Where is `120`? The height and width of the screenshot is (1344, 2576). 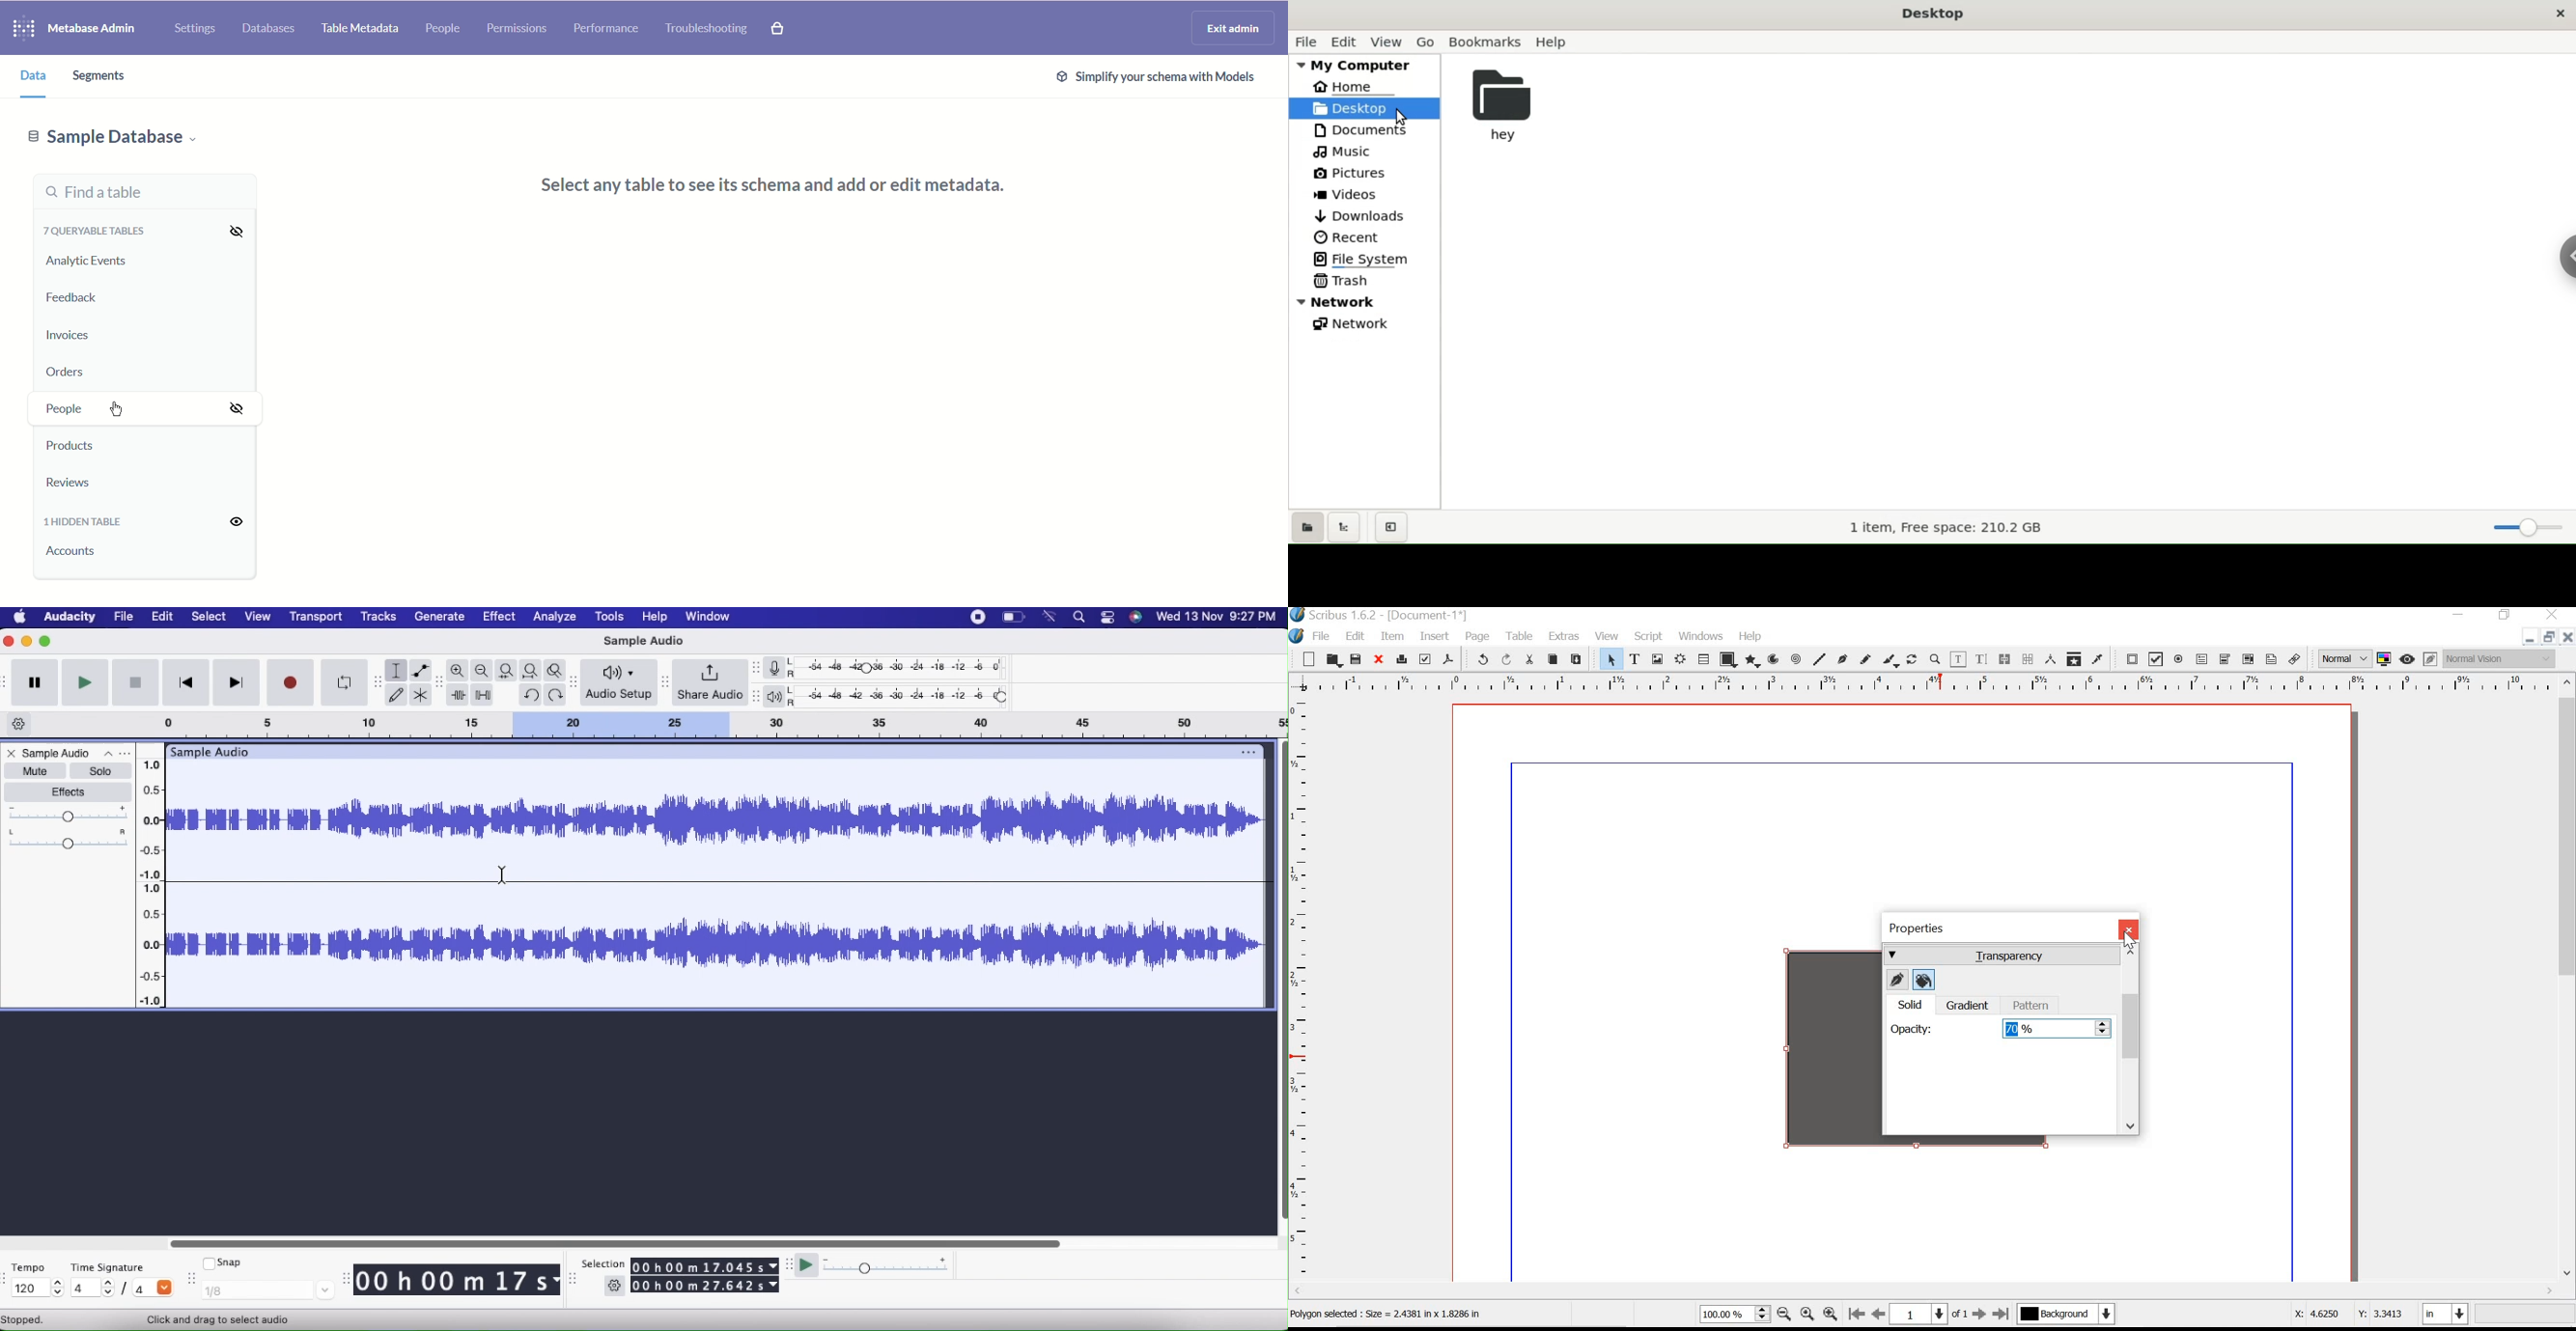 120 is located at coordinates (35, 1289).